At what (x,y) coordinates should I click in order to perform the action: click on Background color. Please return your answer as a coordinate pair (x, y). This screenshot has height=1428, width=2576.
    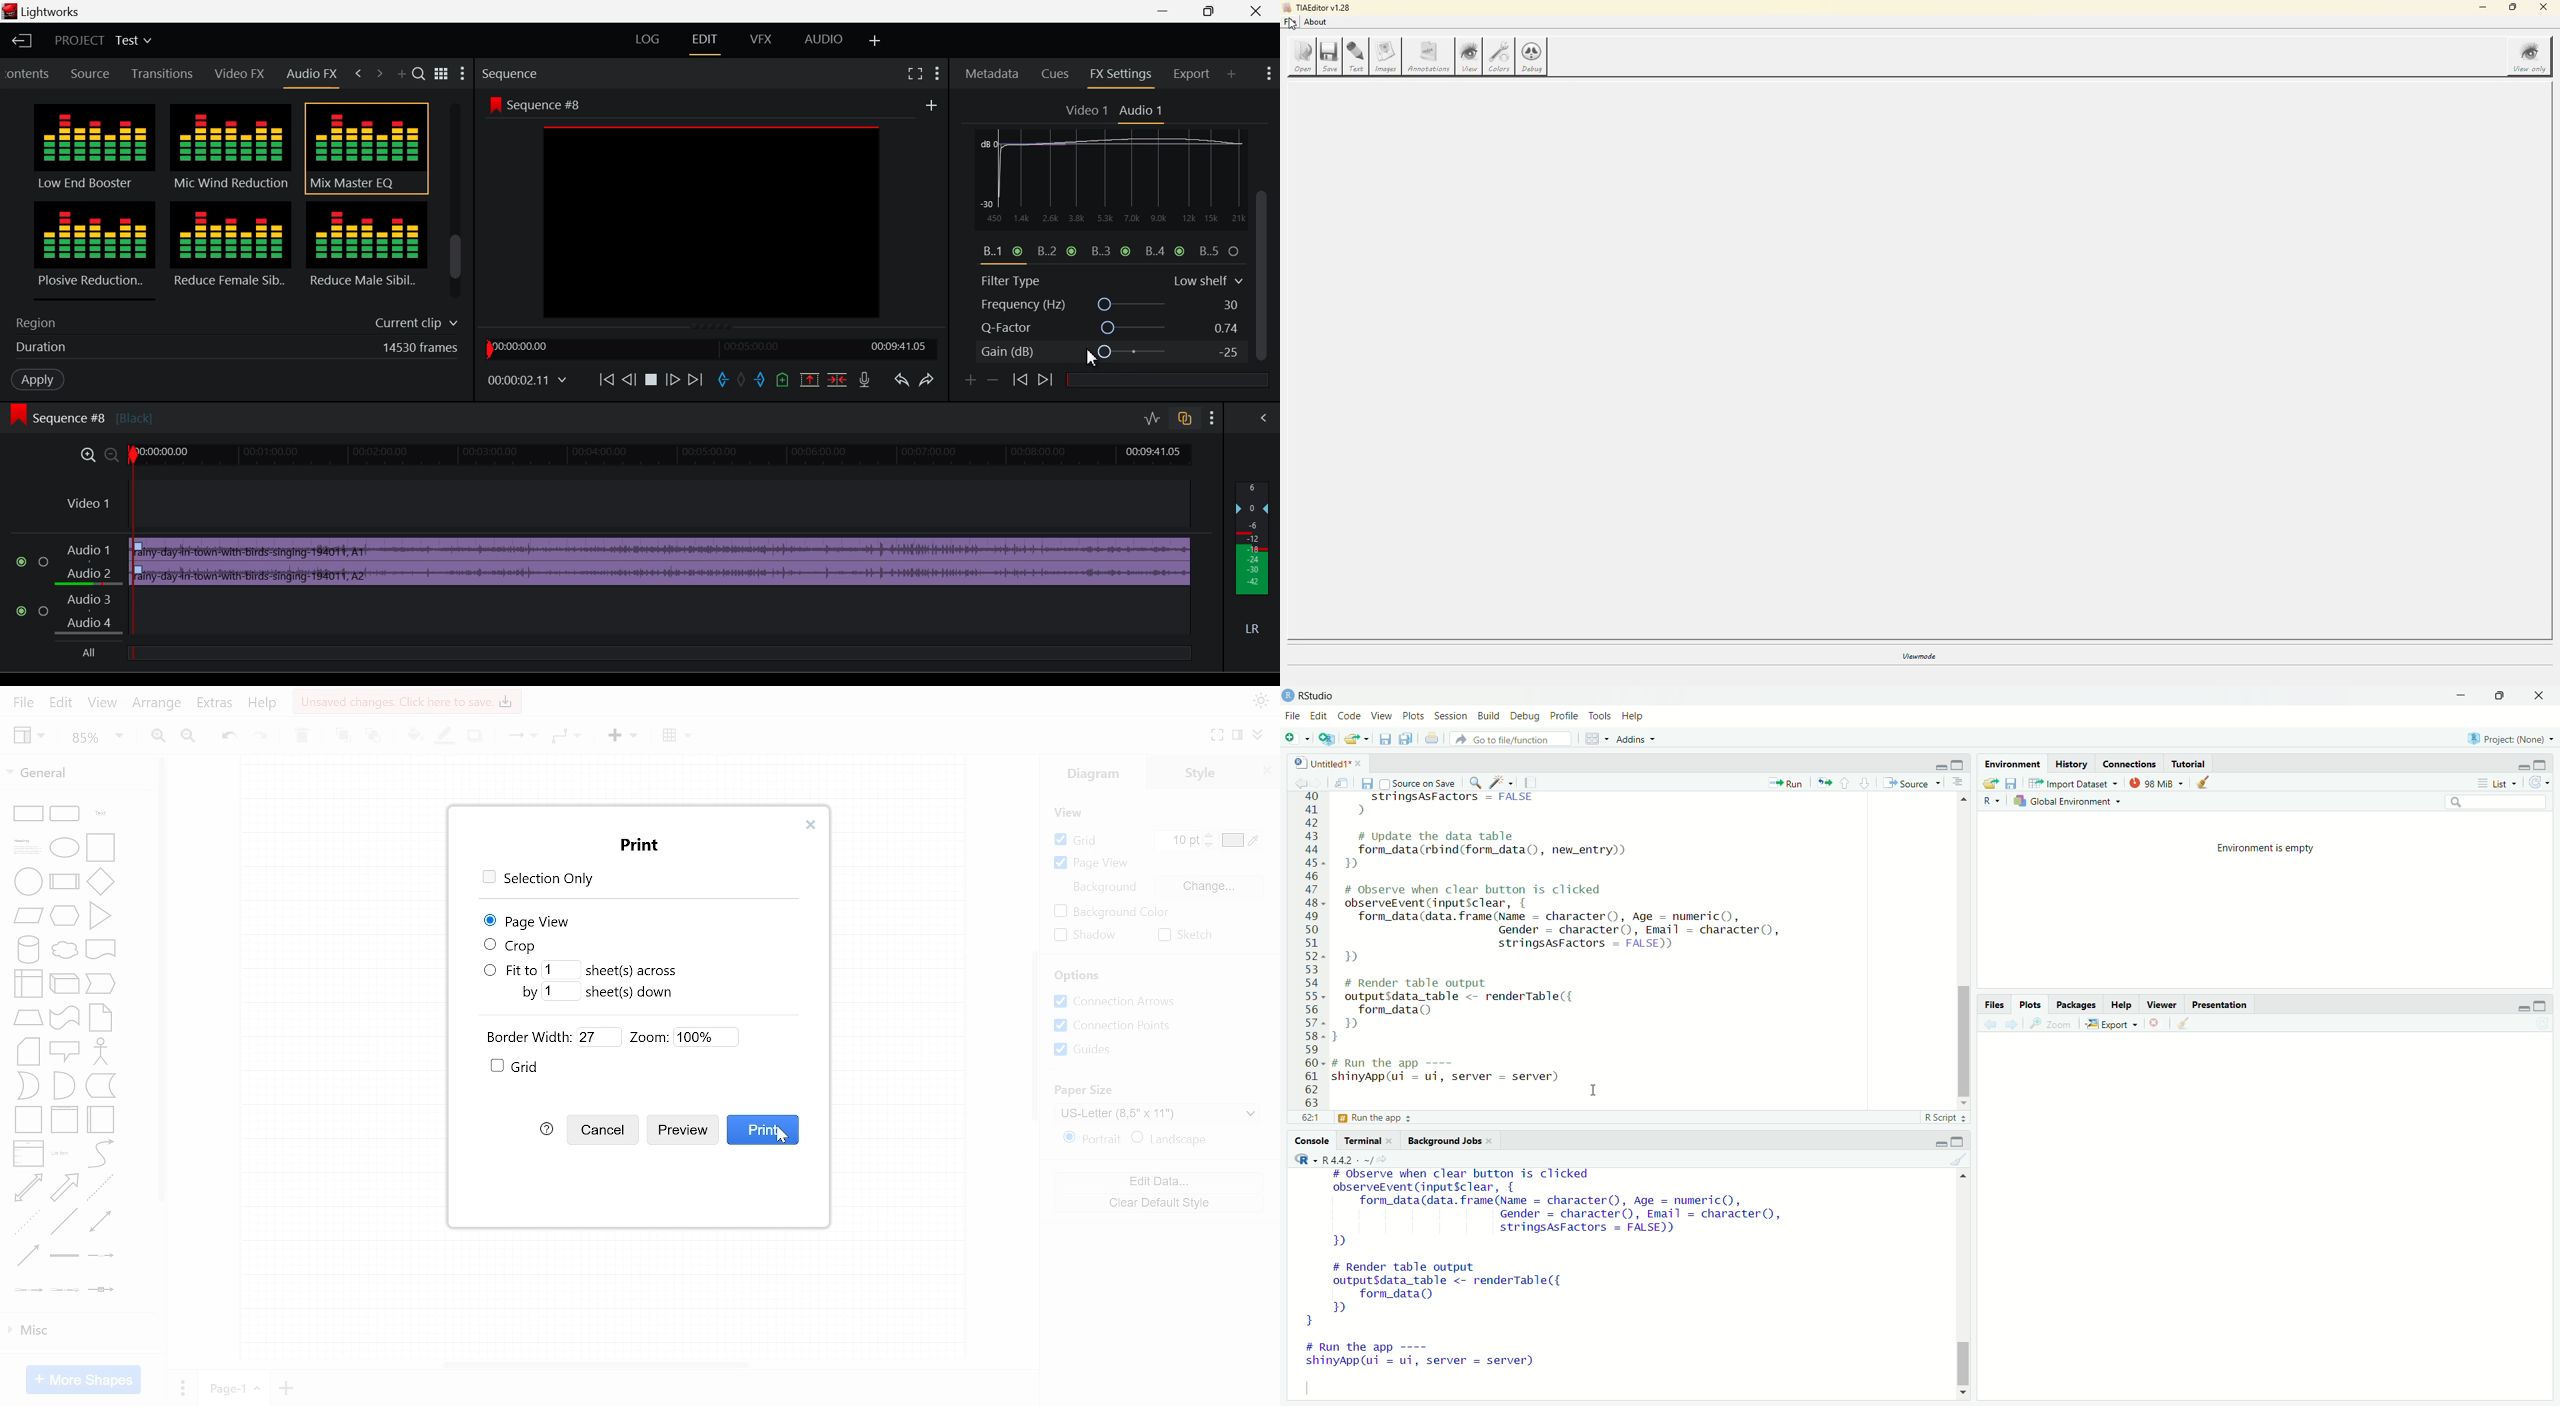
    Looking at the image, I should click on (1112, 912).